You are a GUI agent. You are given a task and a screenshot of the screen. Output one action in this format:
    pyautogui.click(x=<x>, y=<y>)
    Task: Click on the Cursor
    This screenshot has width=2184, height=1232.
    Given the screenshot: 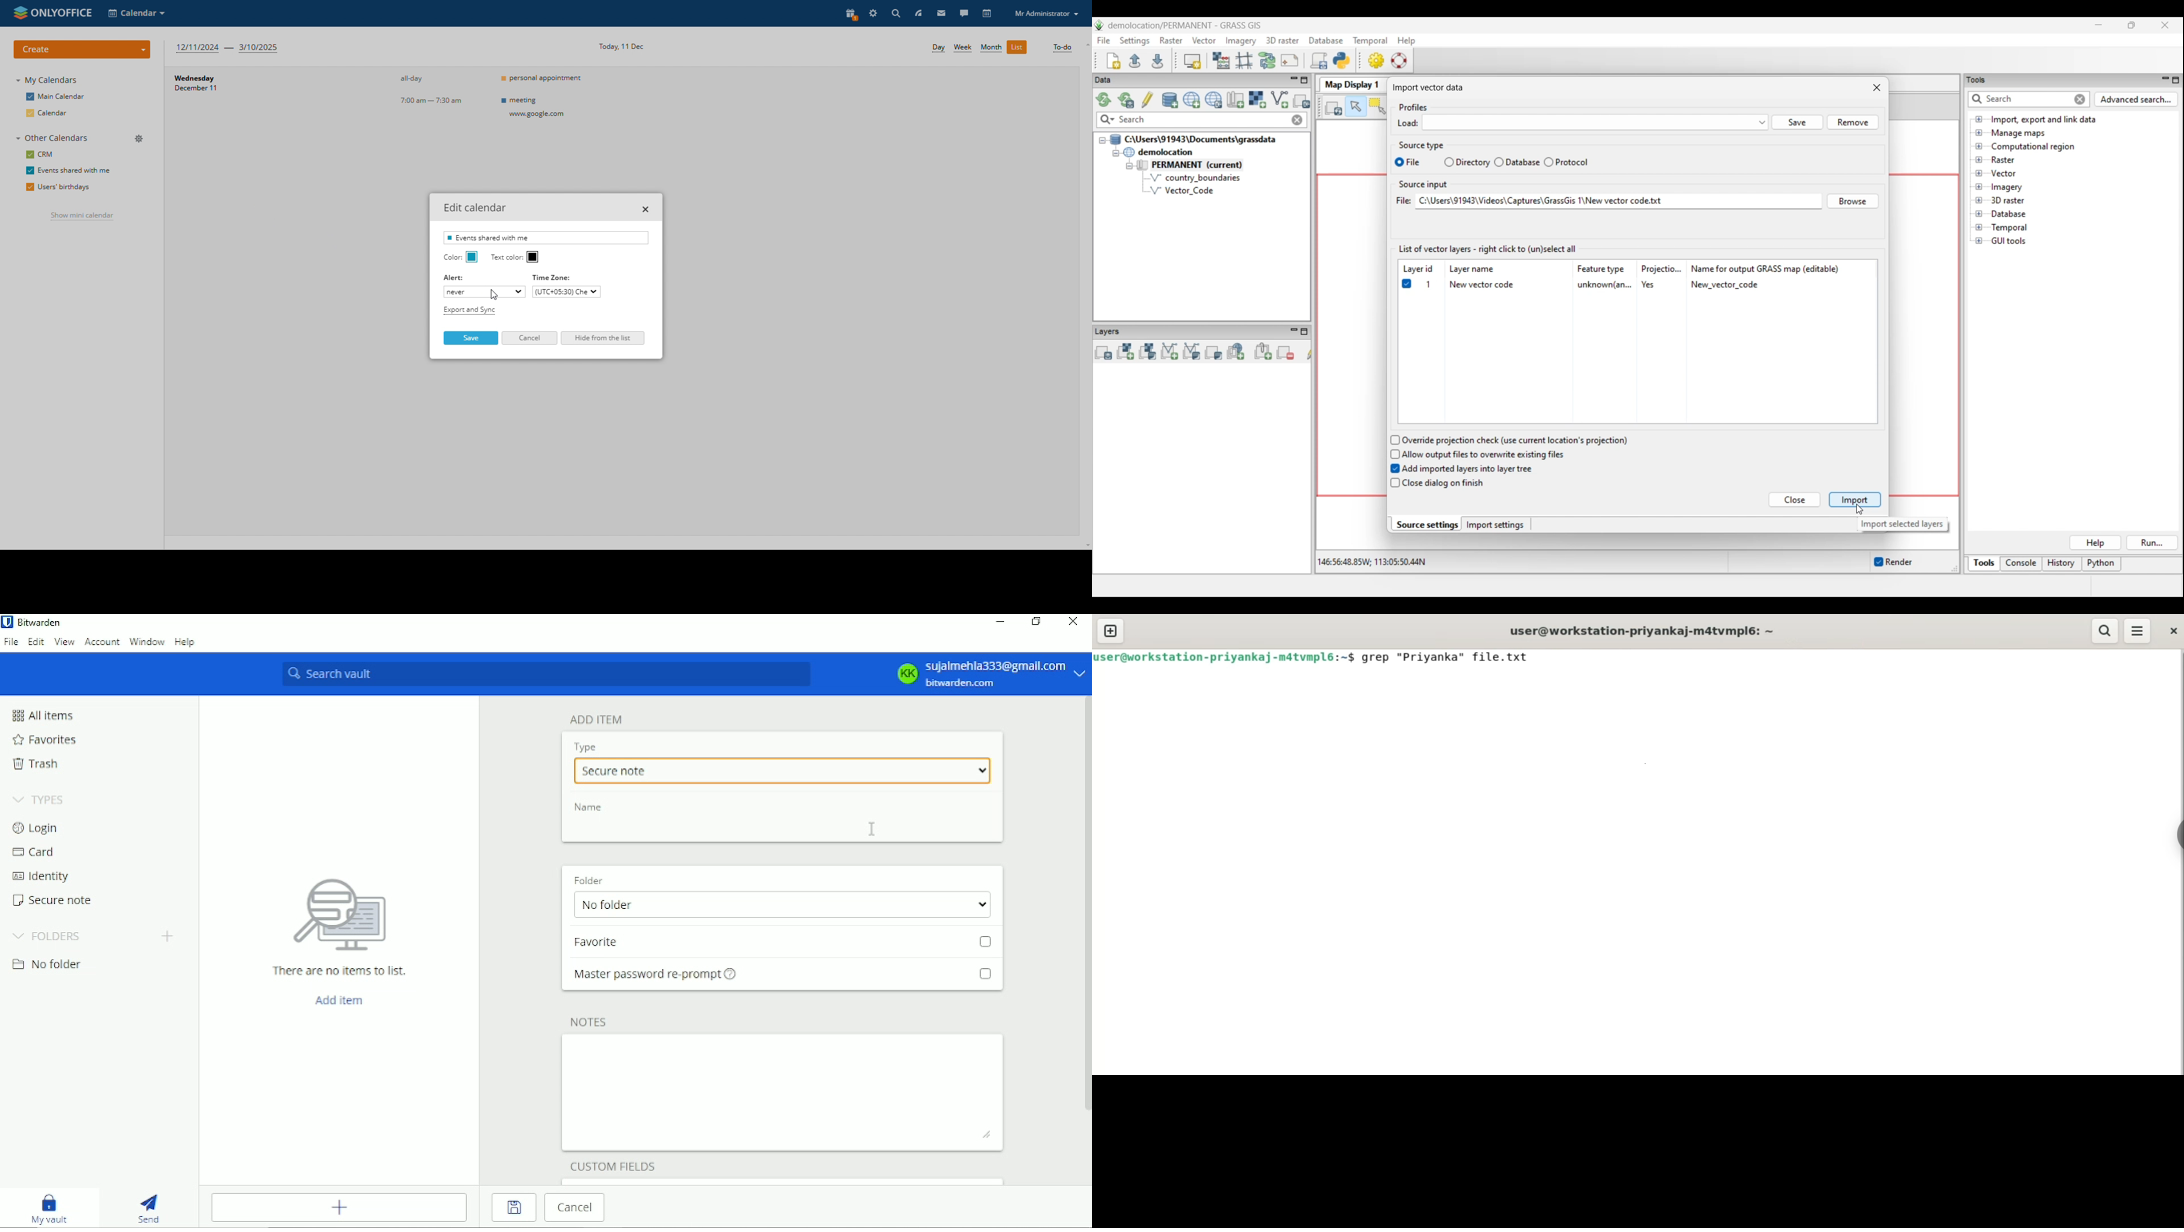 What is the action you would take?
    pyautogui.click(x=874, y=828)
    